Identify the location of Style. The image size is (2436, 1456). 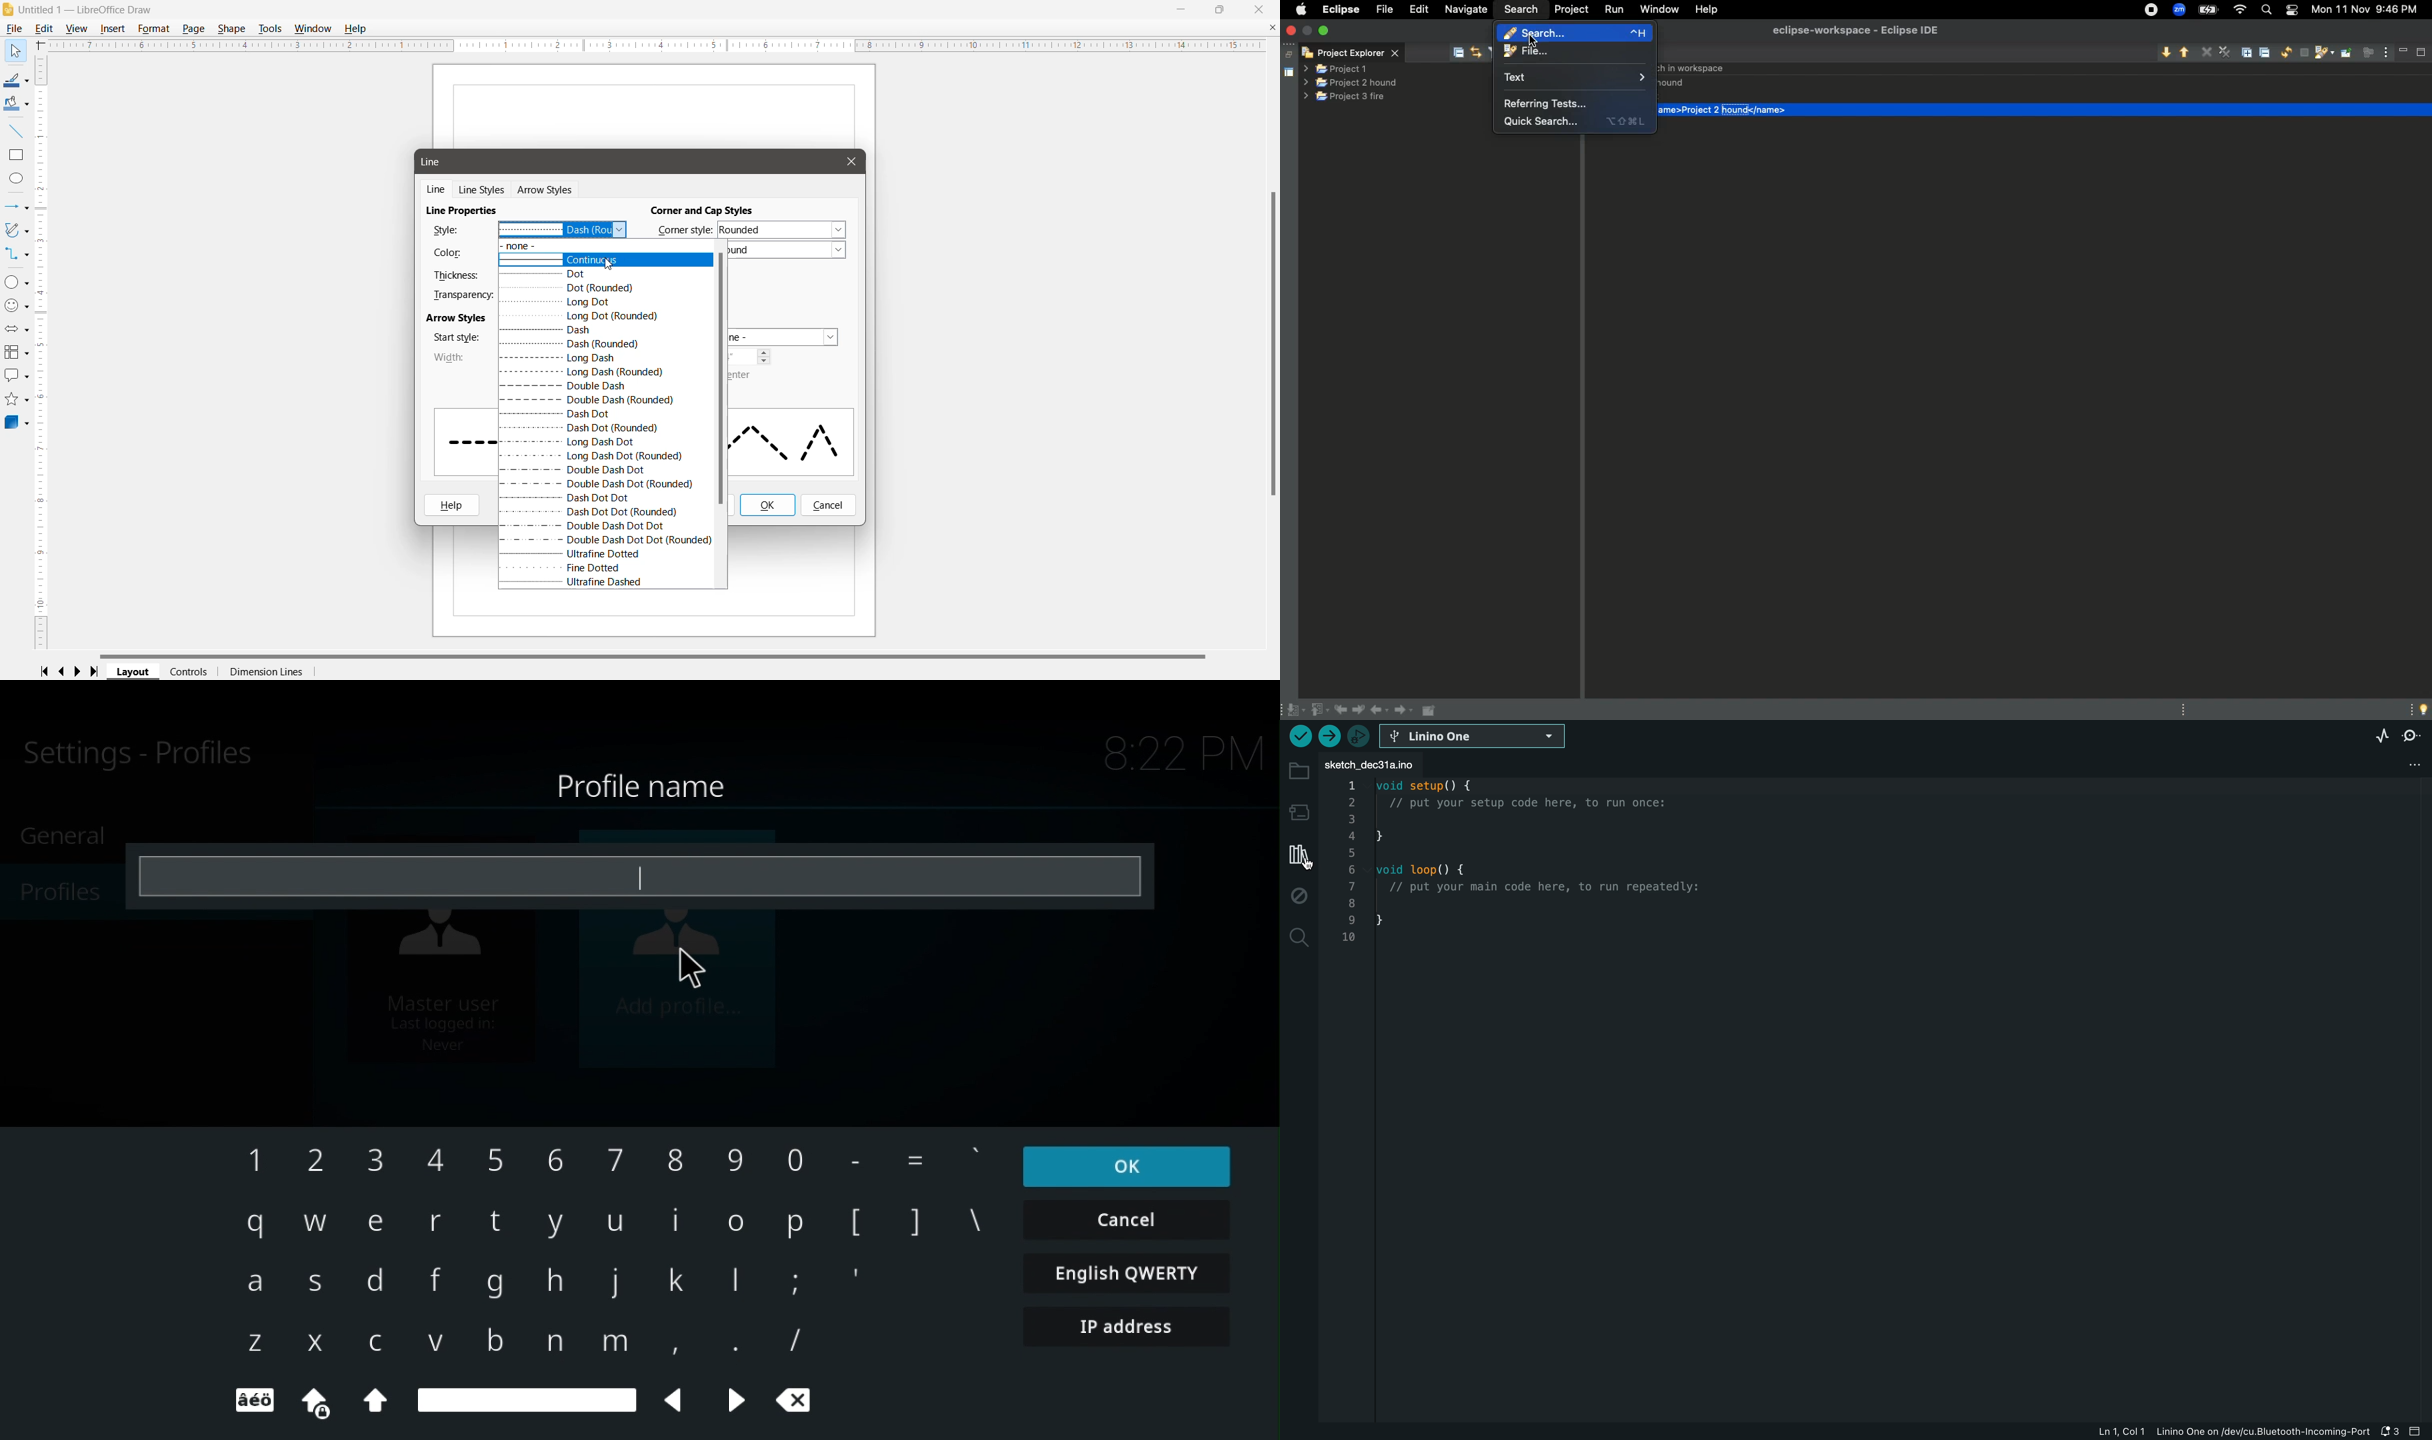
(447, 230).